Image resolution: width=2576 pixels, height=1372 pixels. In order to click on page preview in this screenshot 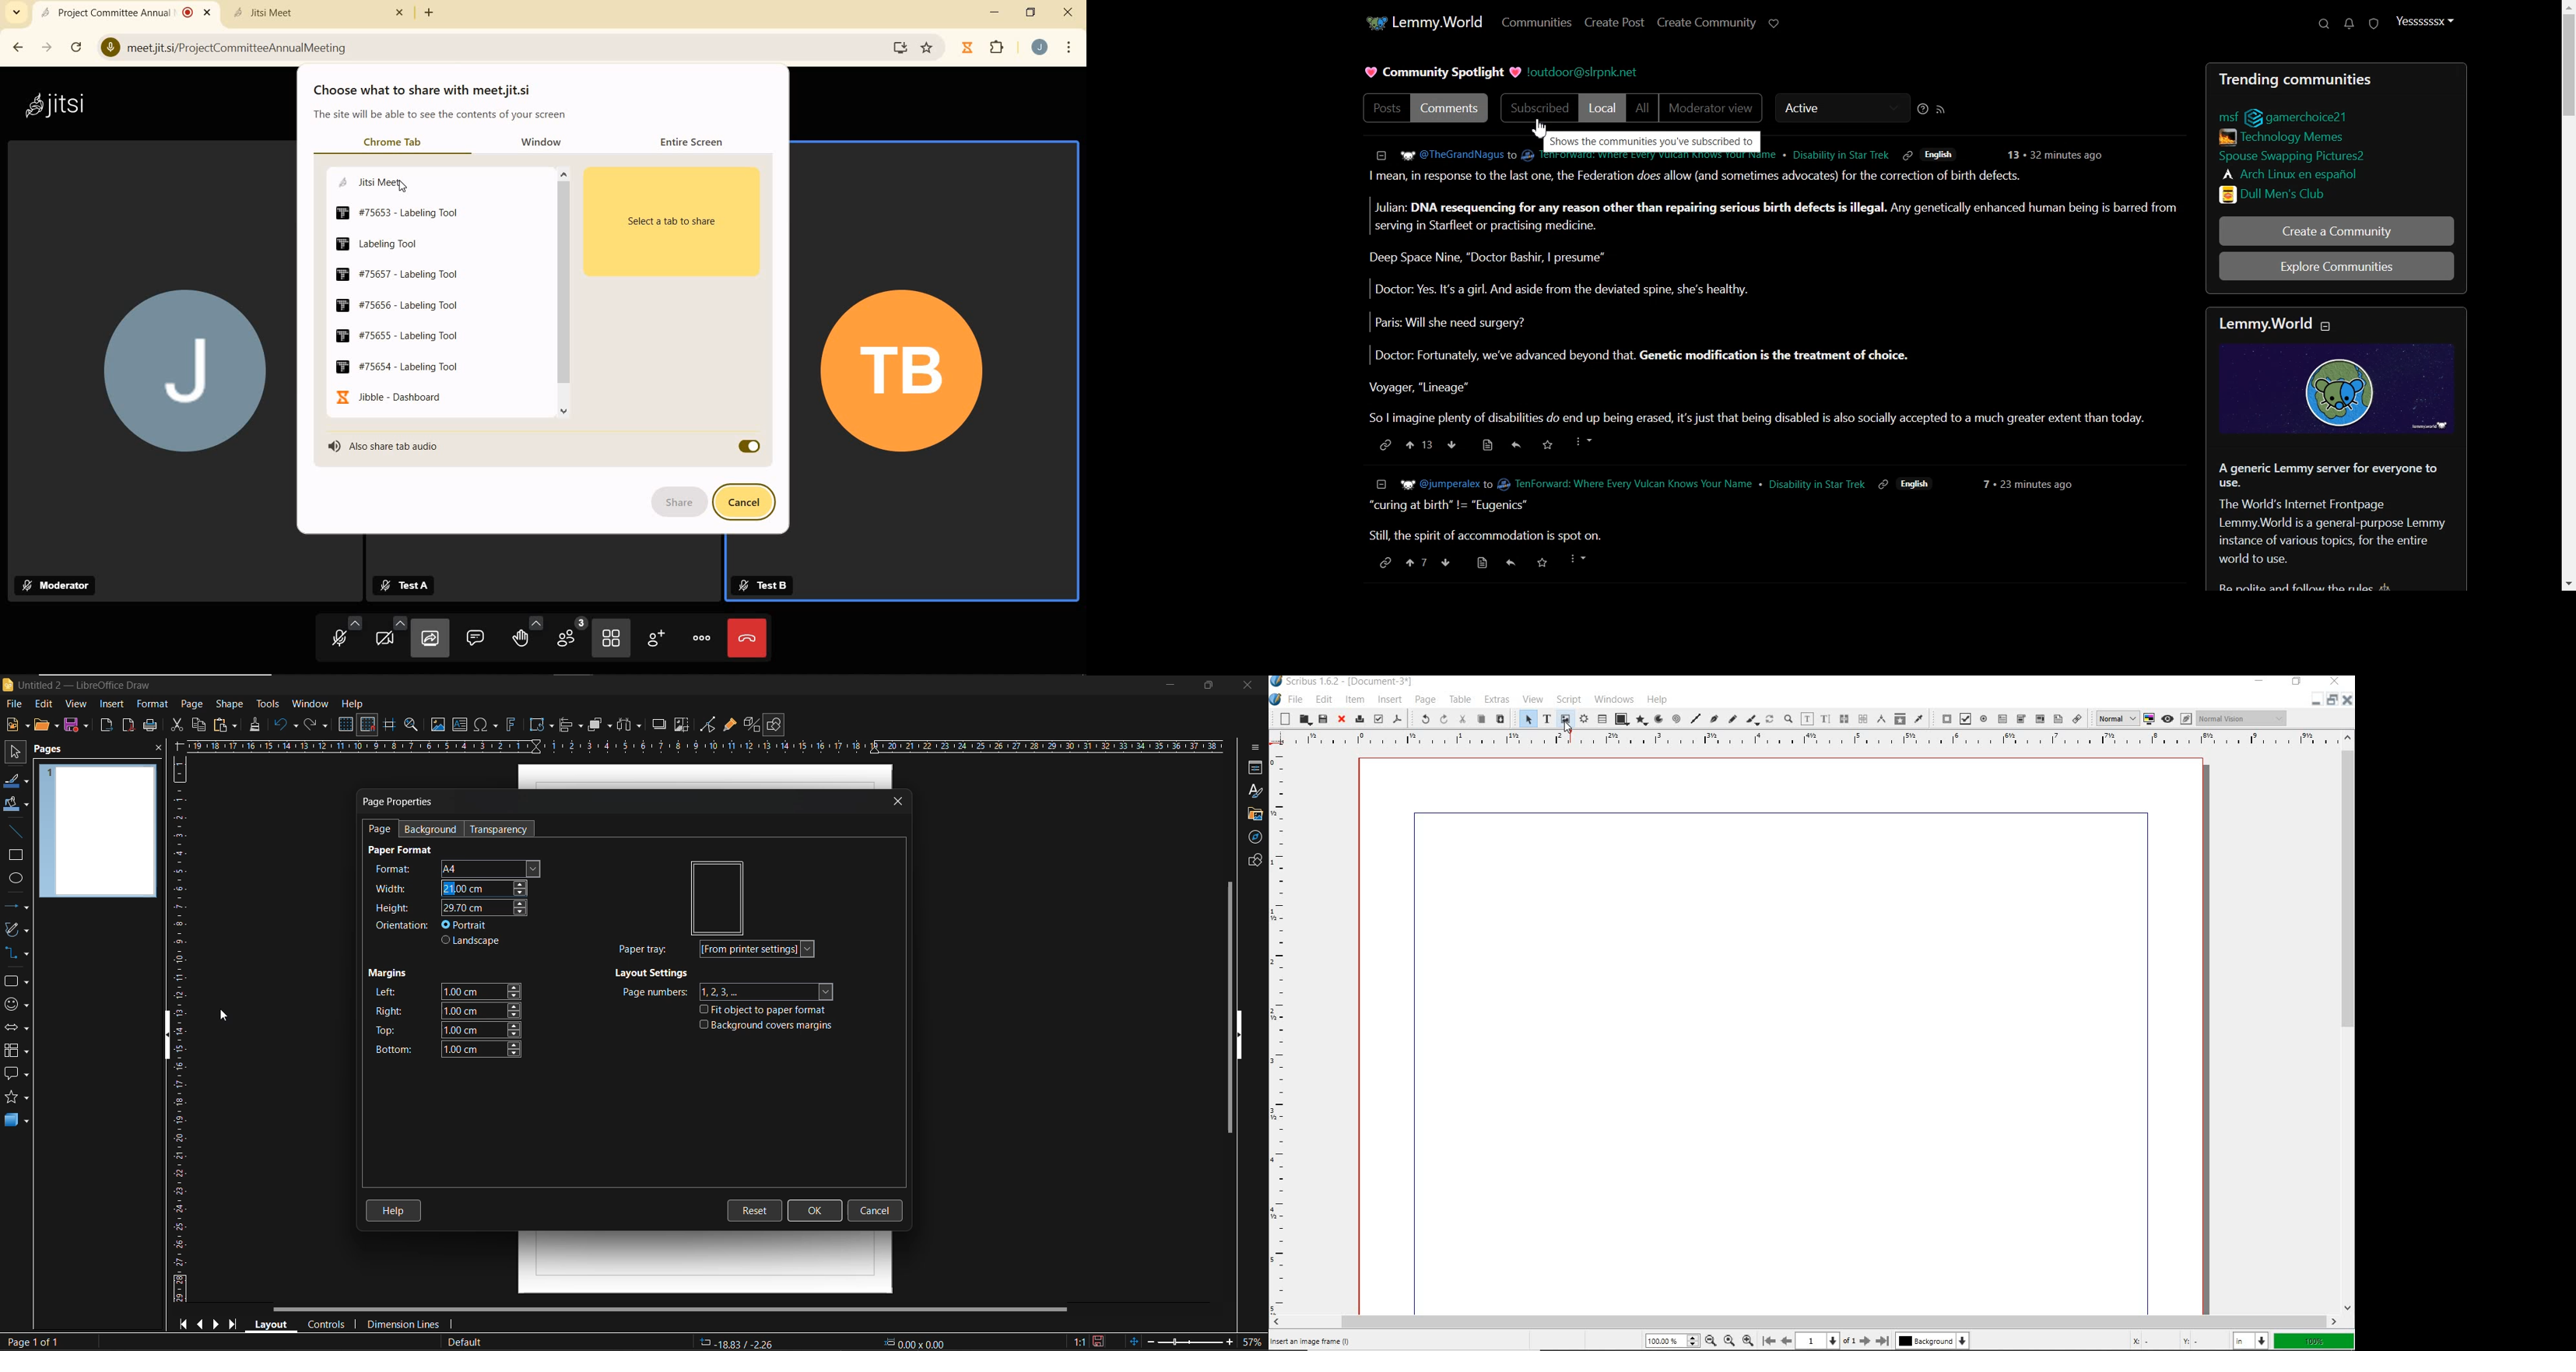, I will do `click(98, 833)`.